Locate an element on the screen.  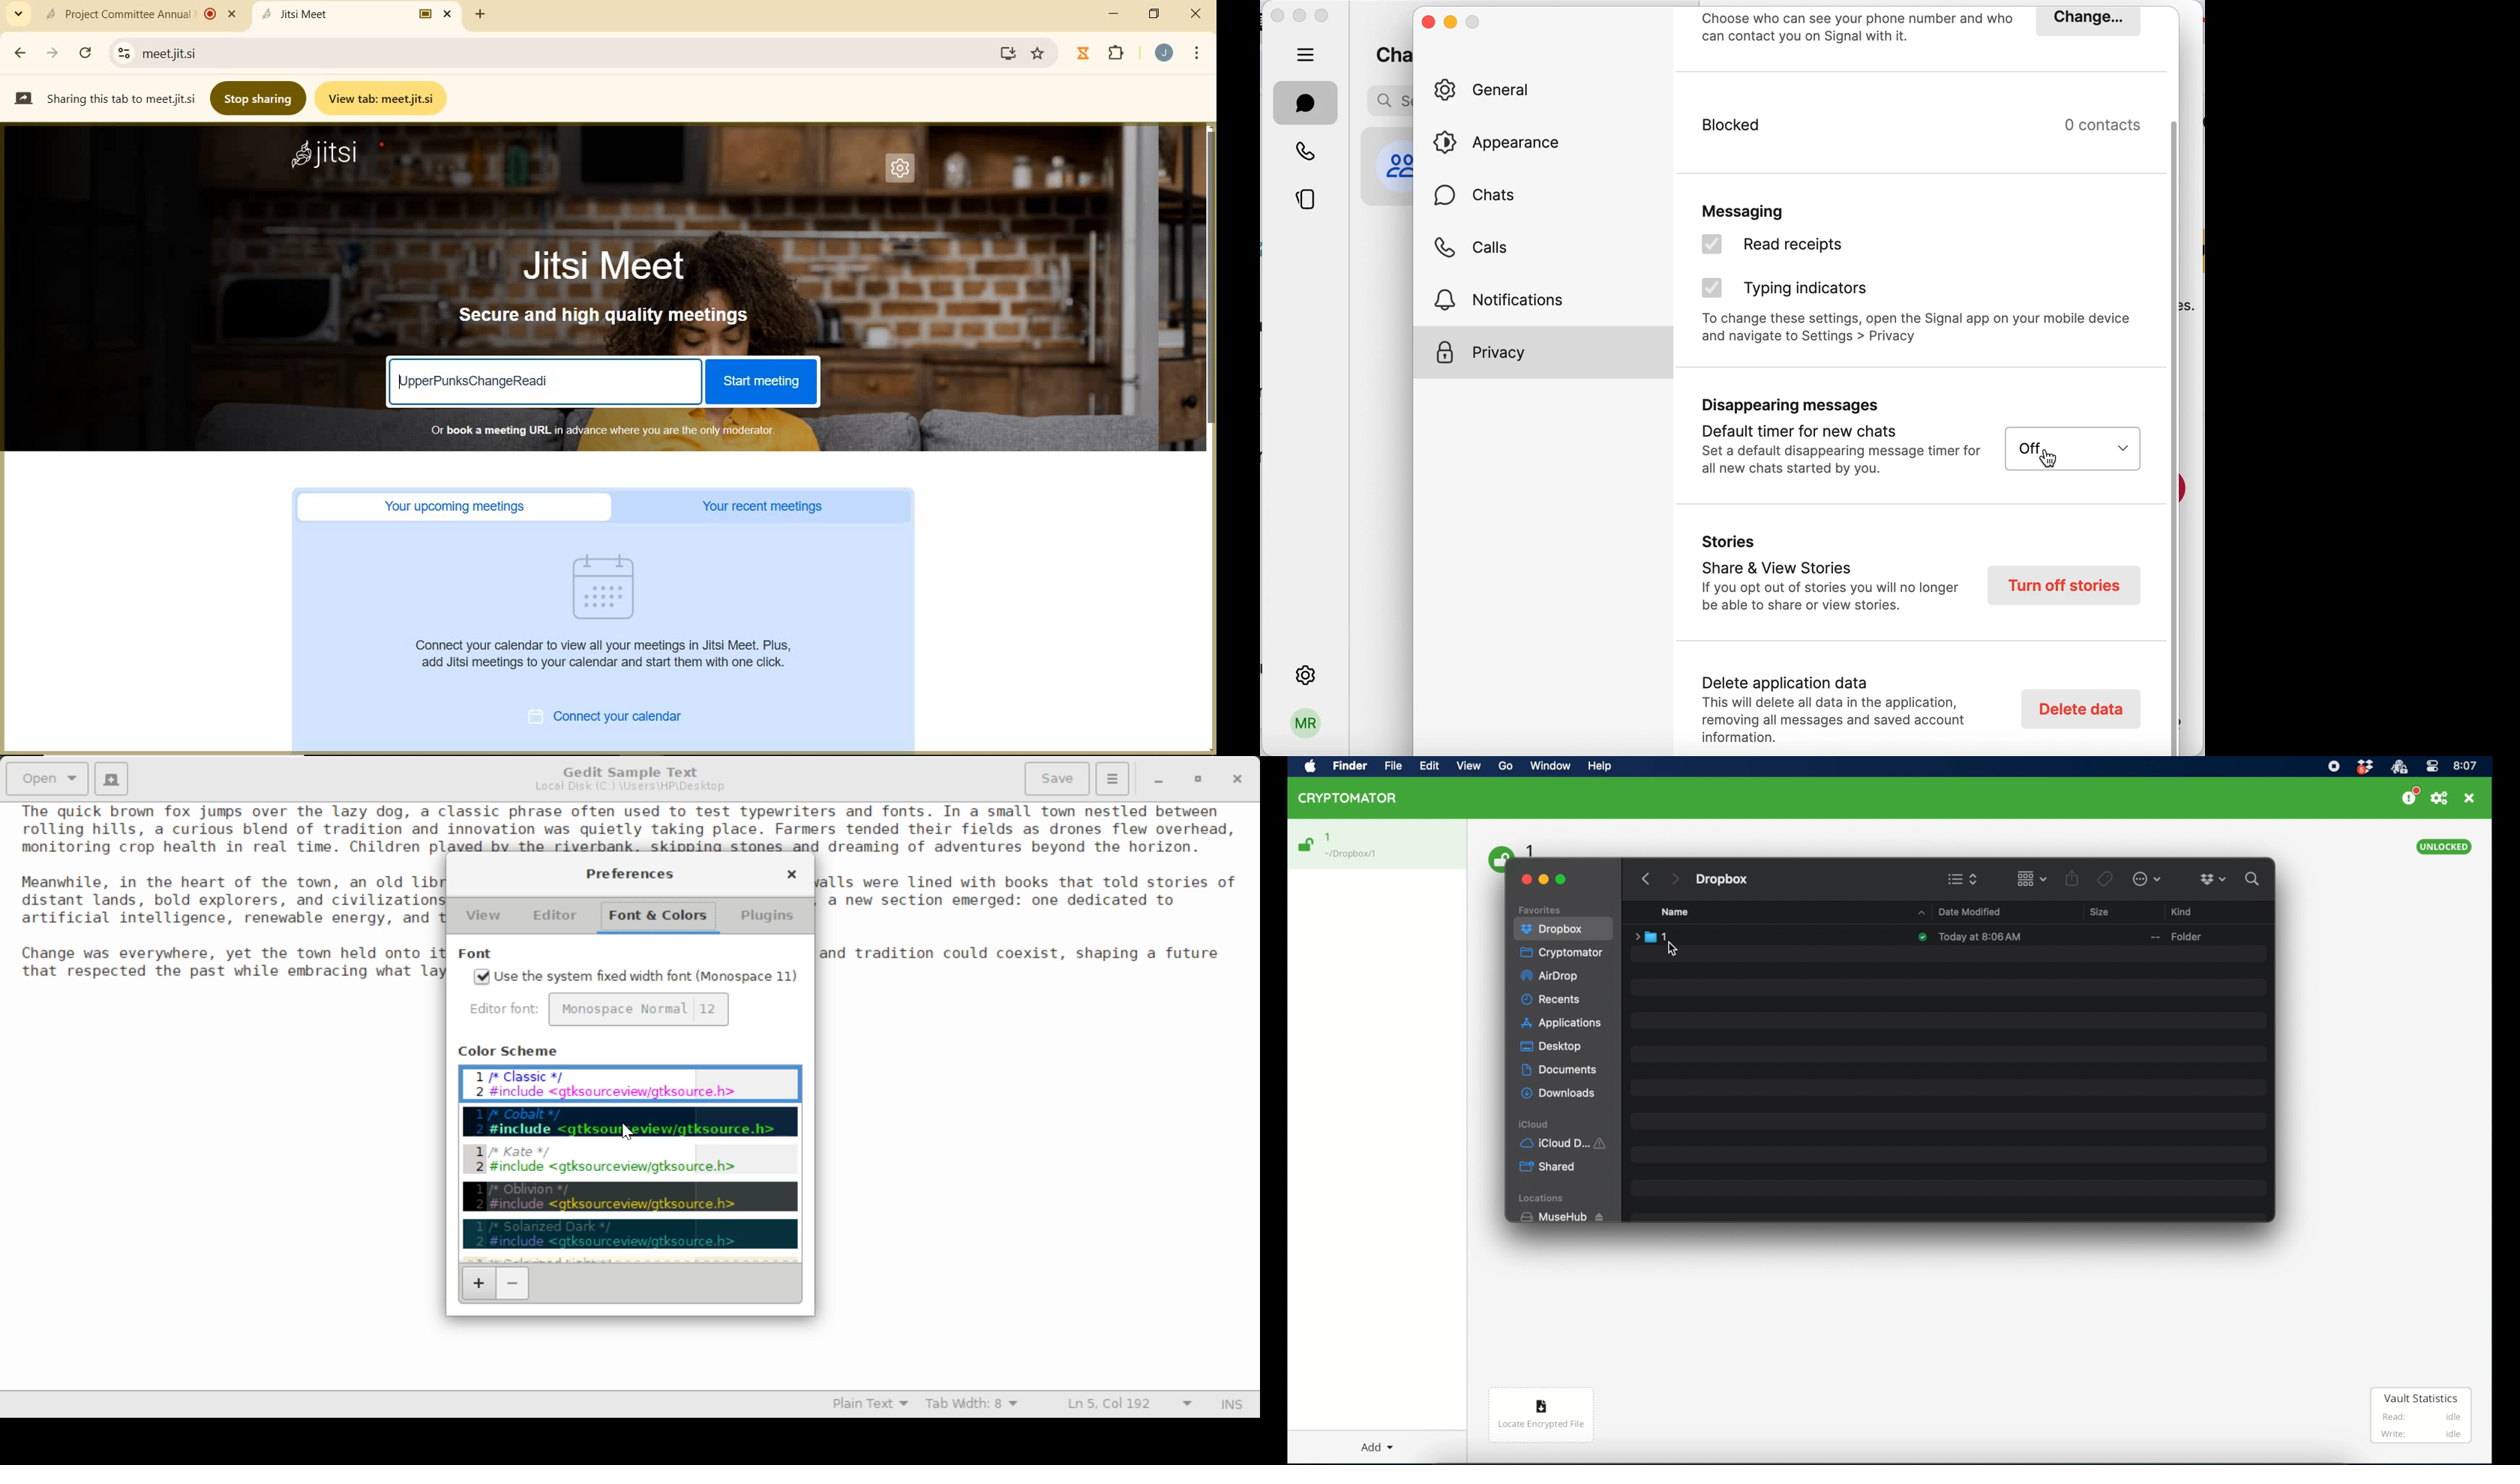
messaging is located at coordinates (1777, 207).